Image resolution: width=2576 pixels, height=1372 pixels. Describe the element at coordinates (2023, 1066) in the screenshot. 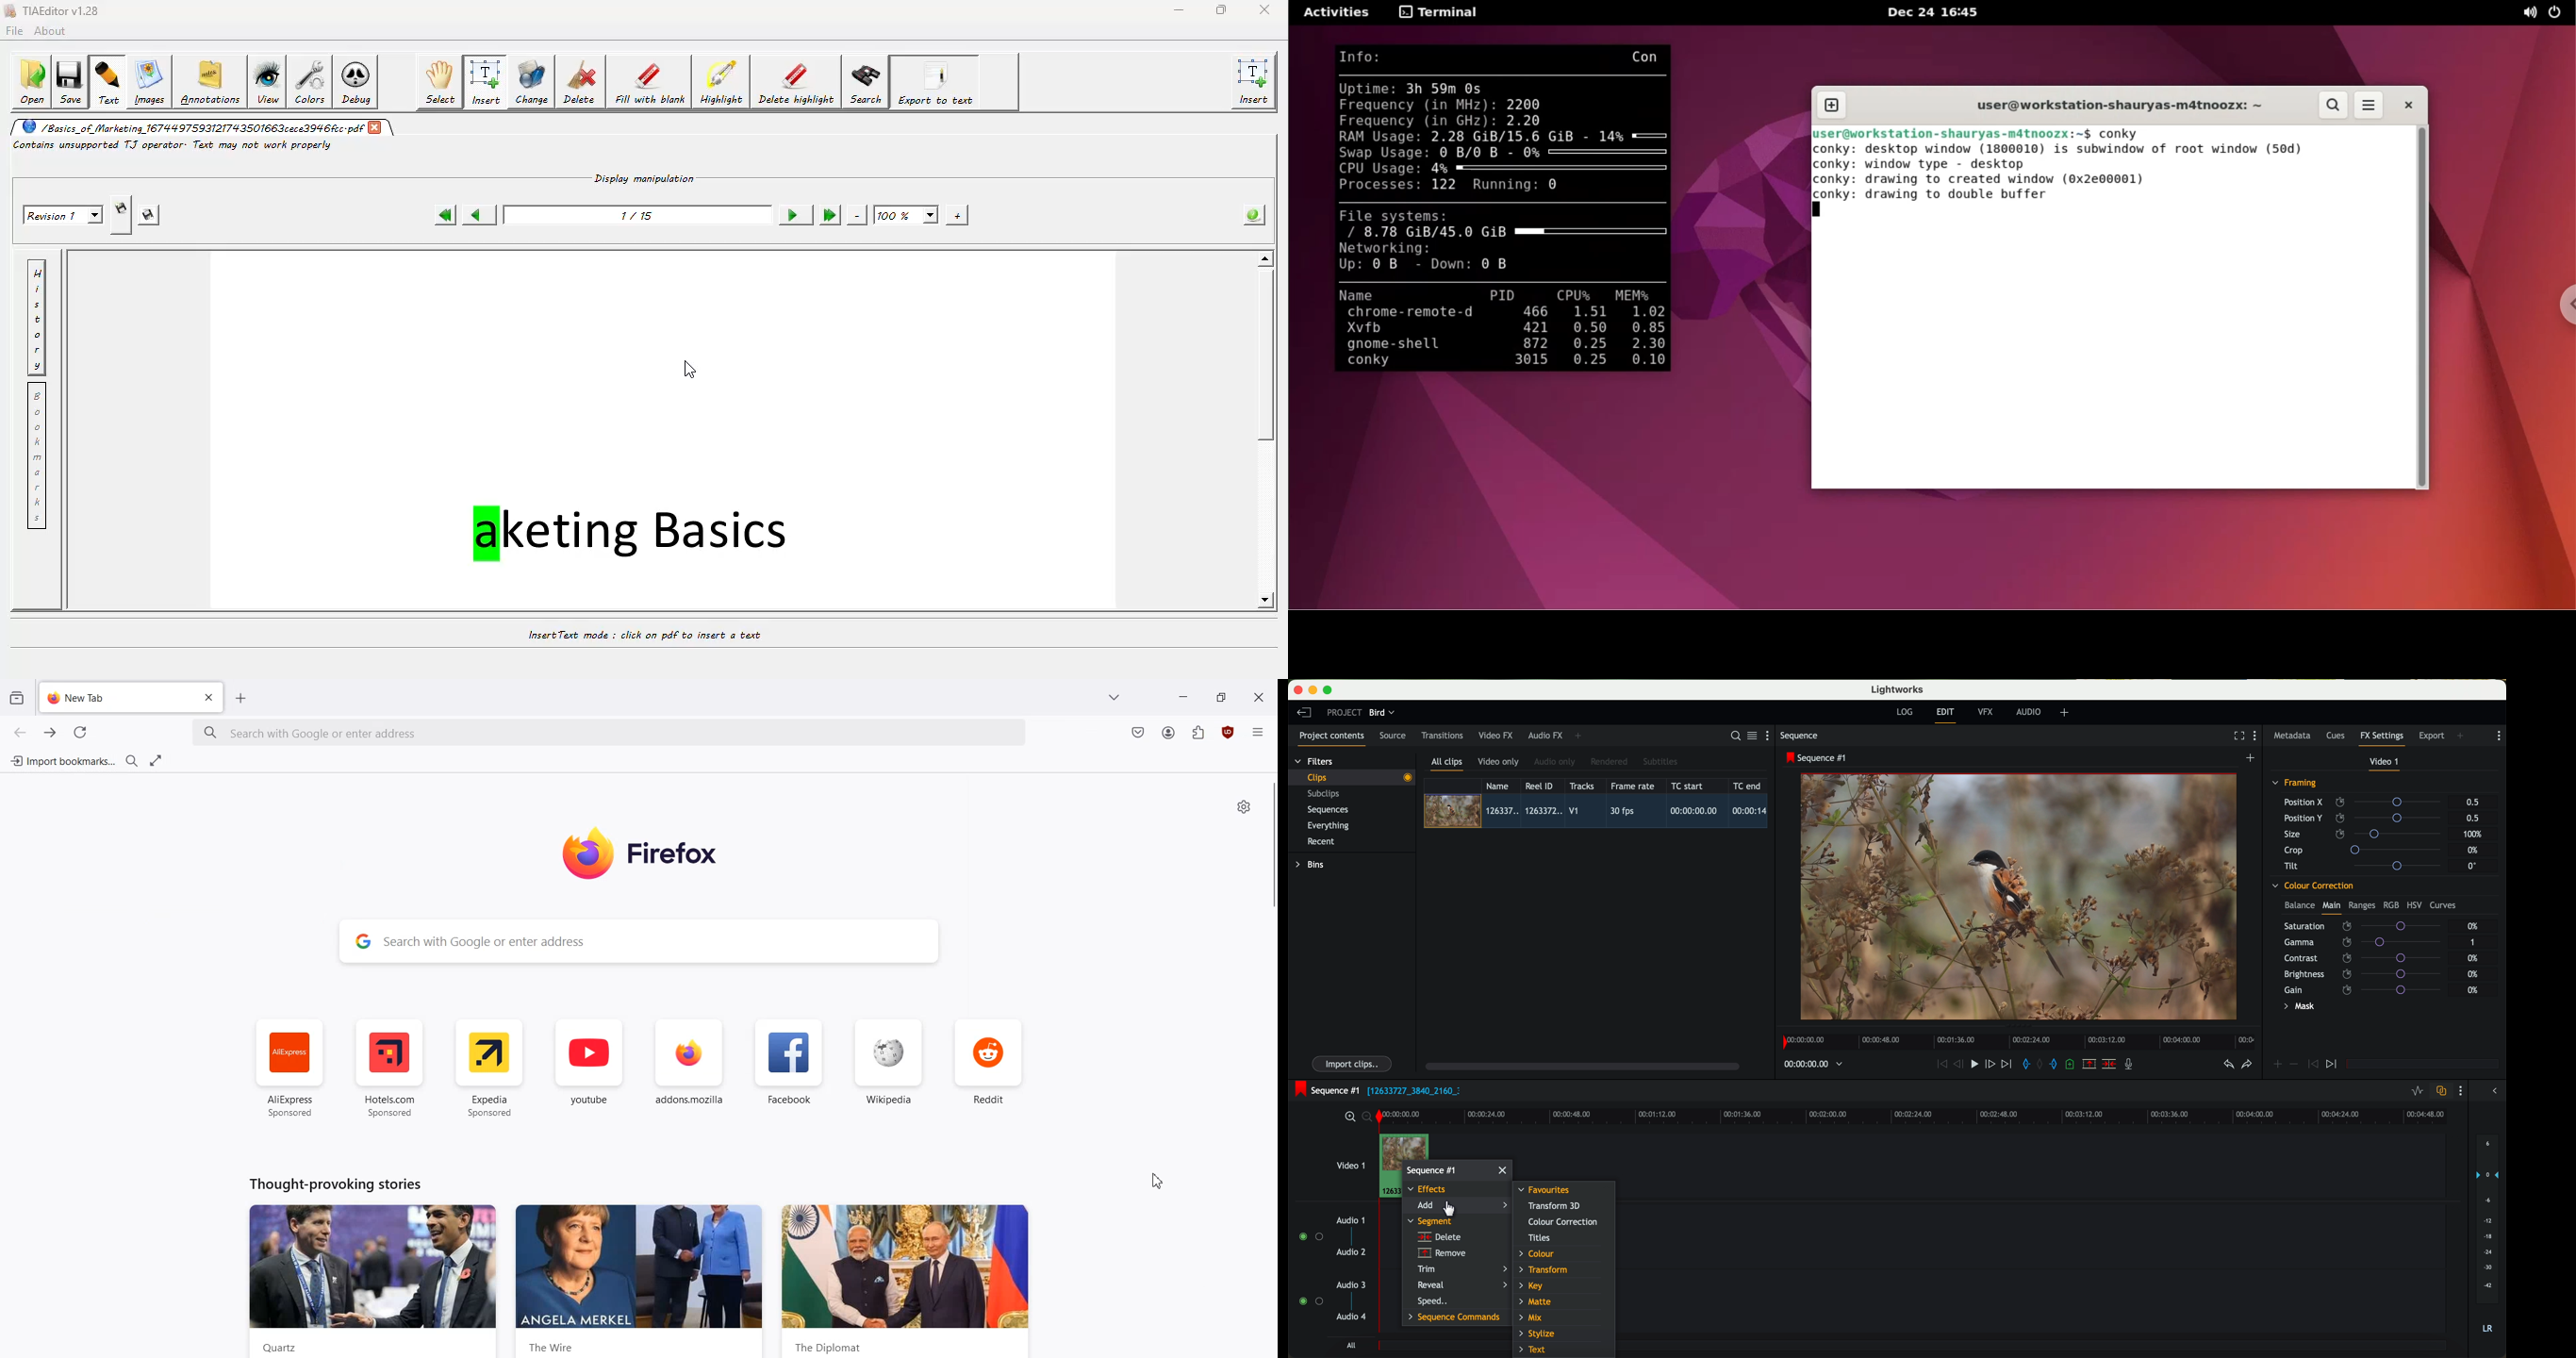

I see `add 'in' mark` at that location.